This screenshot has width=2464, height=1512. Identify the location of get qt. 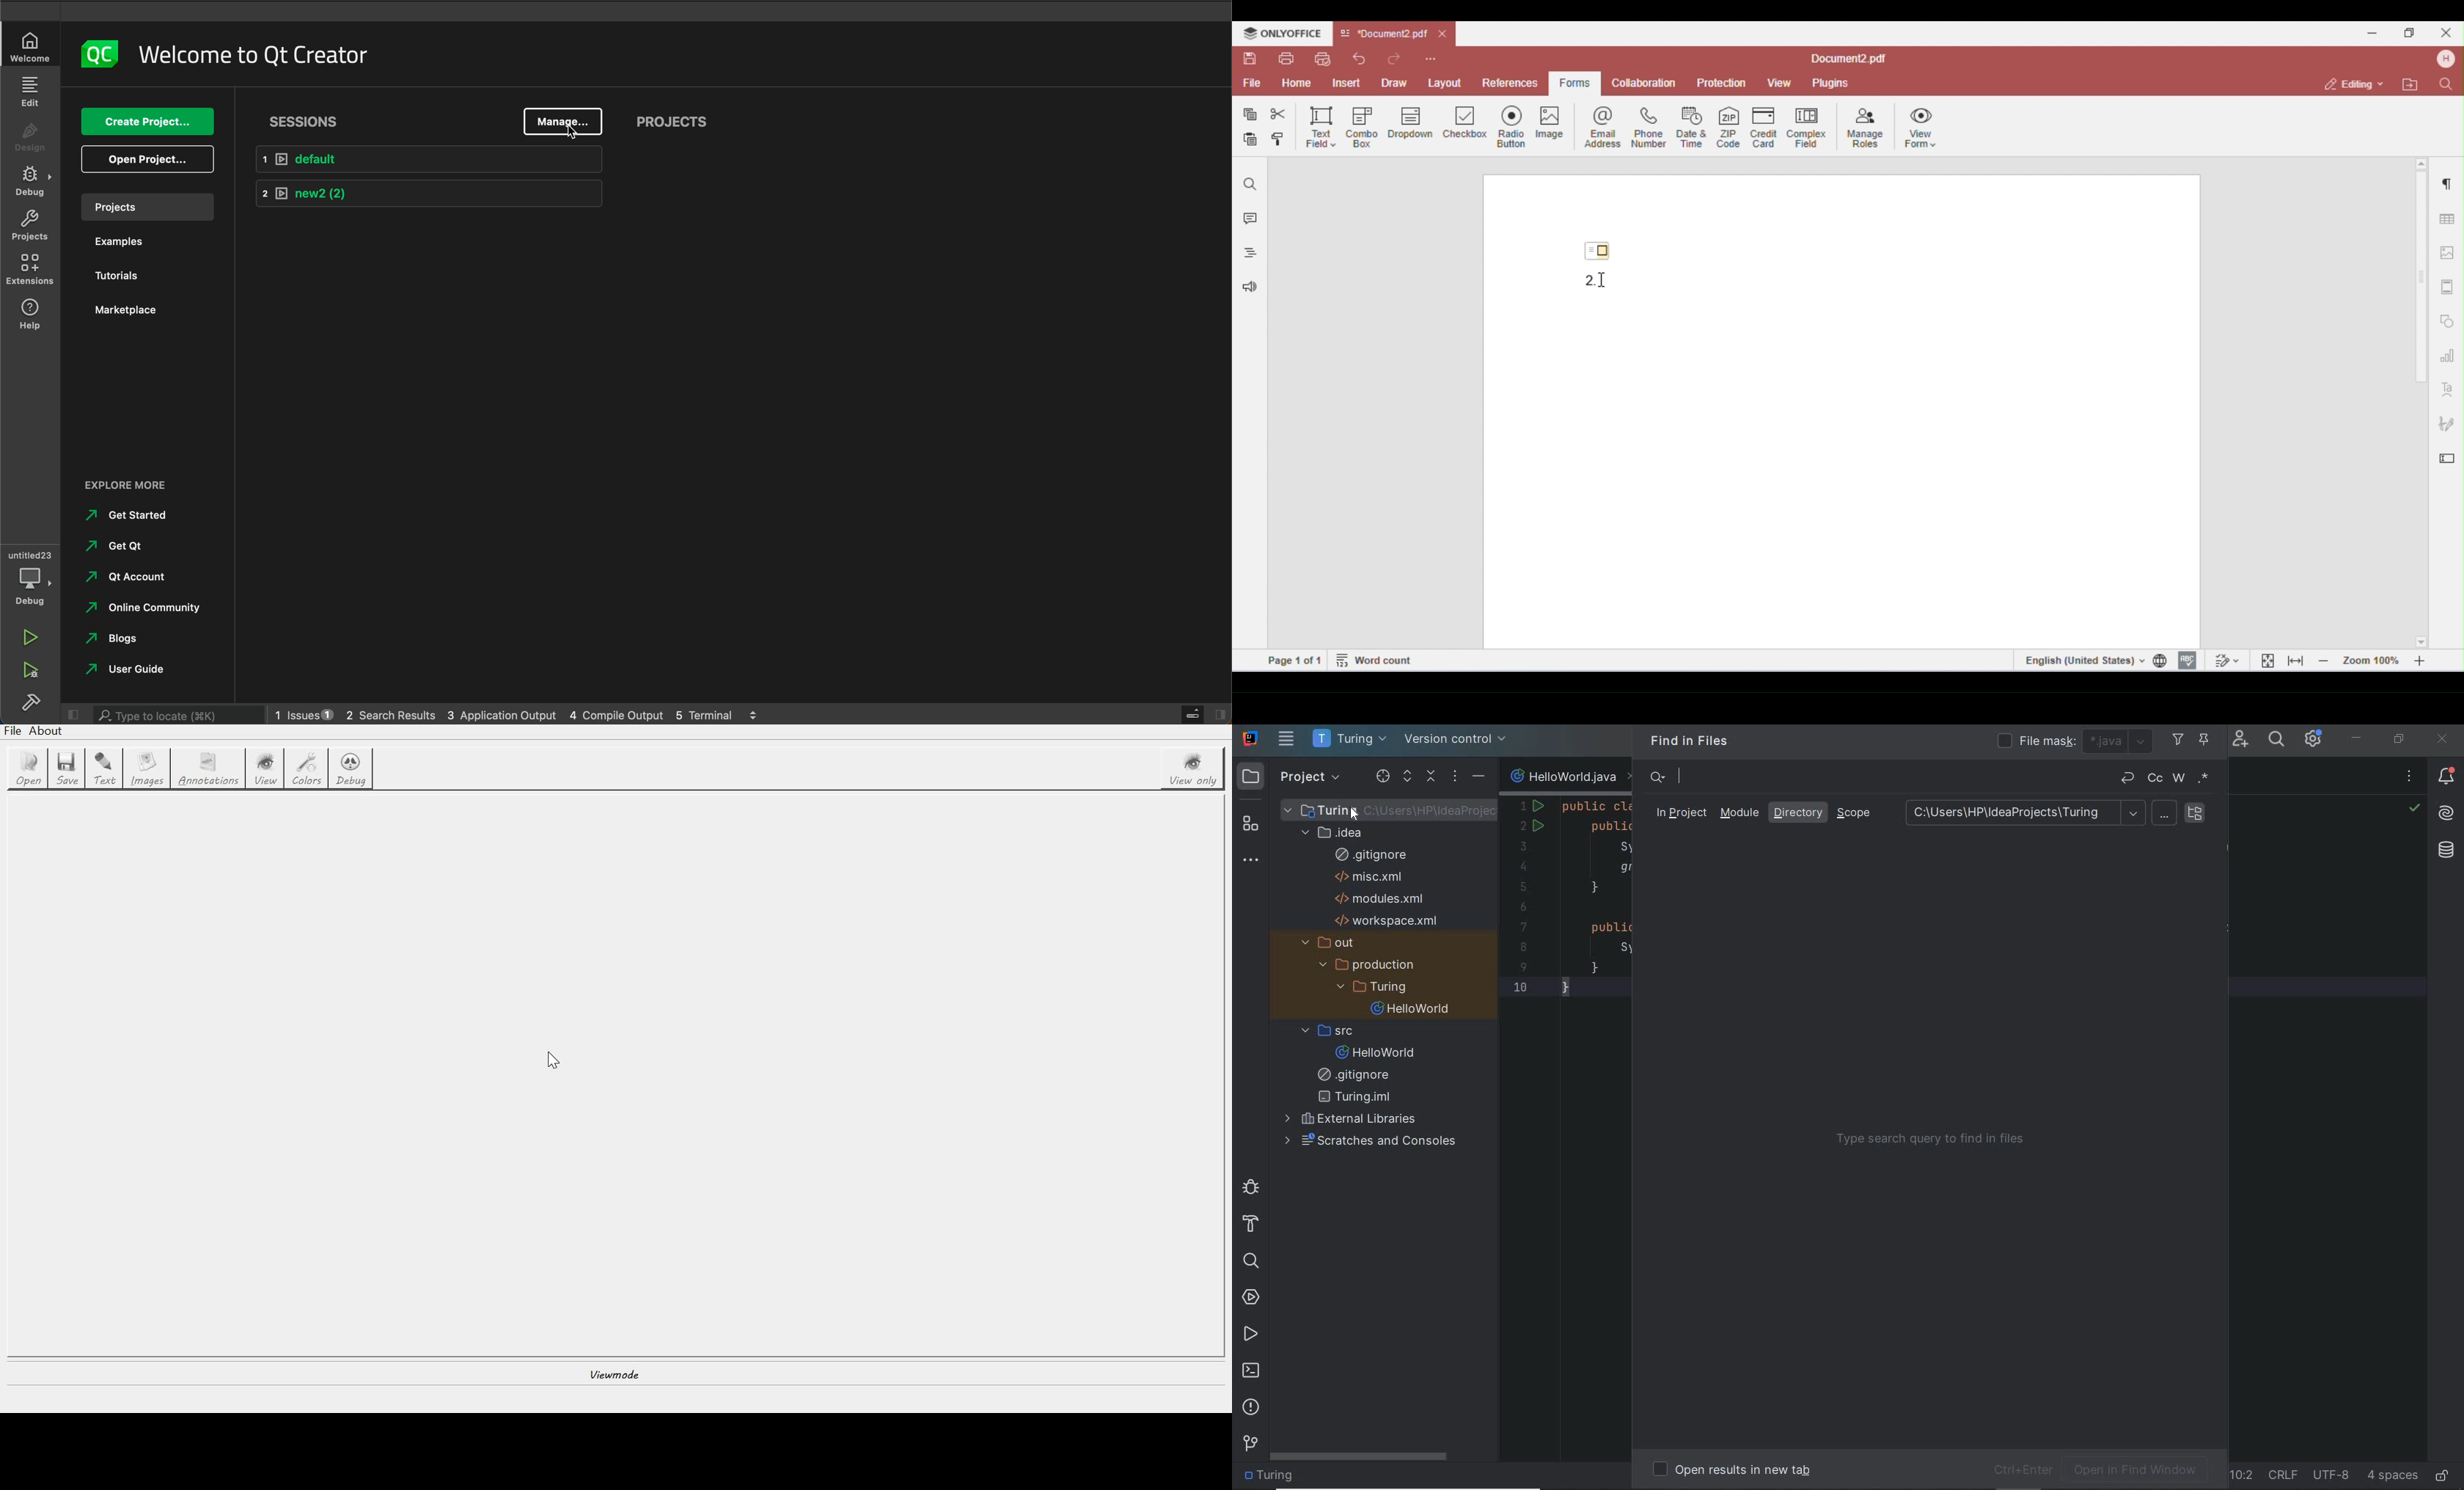
(116, 547).